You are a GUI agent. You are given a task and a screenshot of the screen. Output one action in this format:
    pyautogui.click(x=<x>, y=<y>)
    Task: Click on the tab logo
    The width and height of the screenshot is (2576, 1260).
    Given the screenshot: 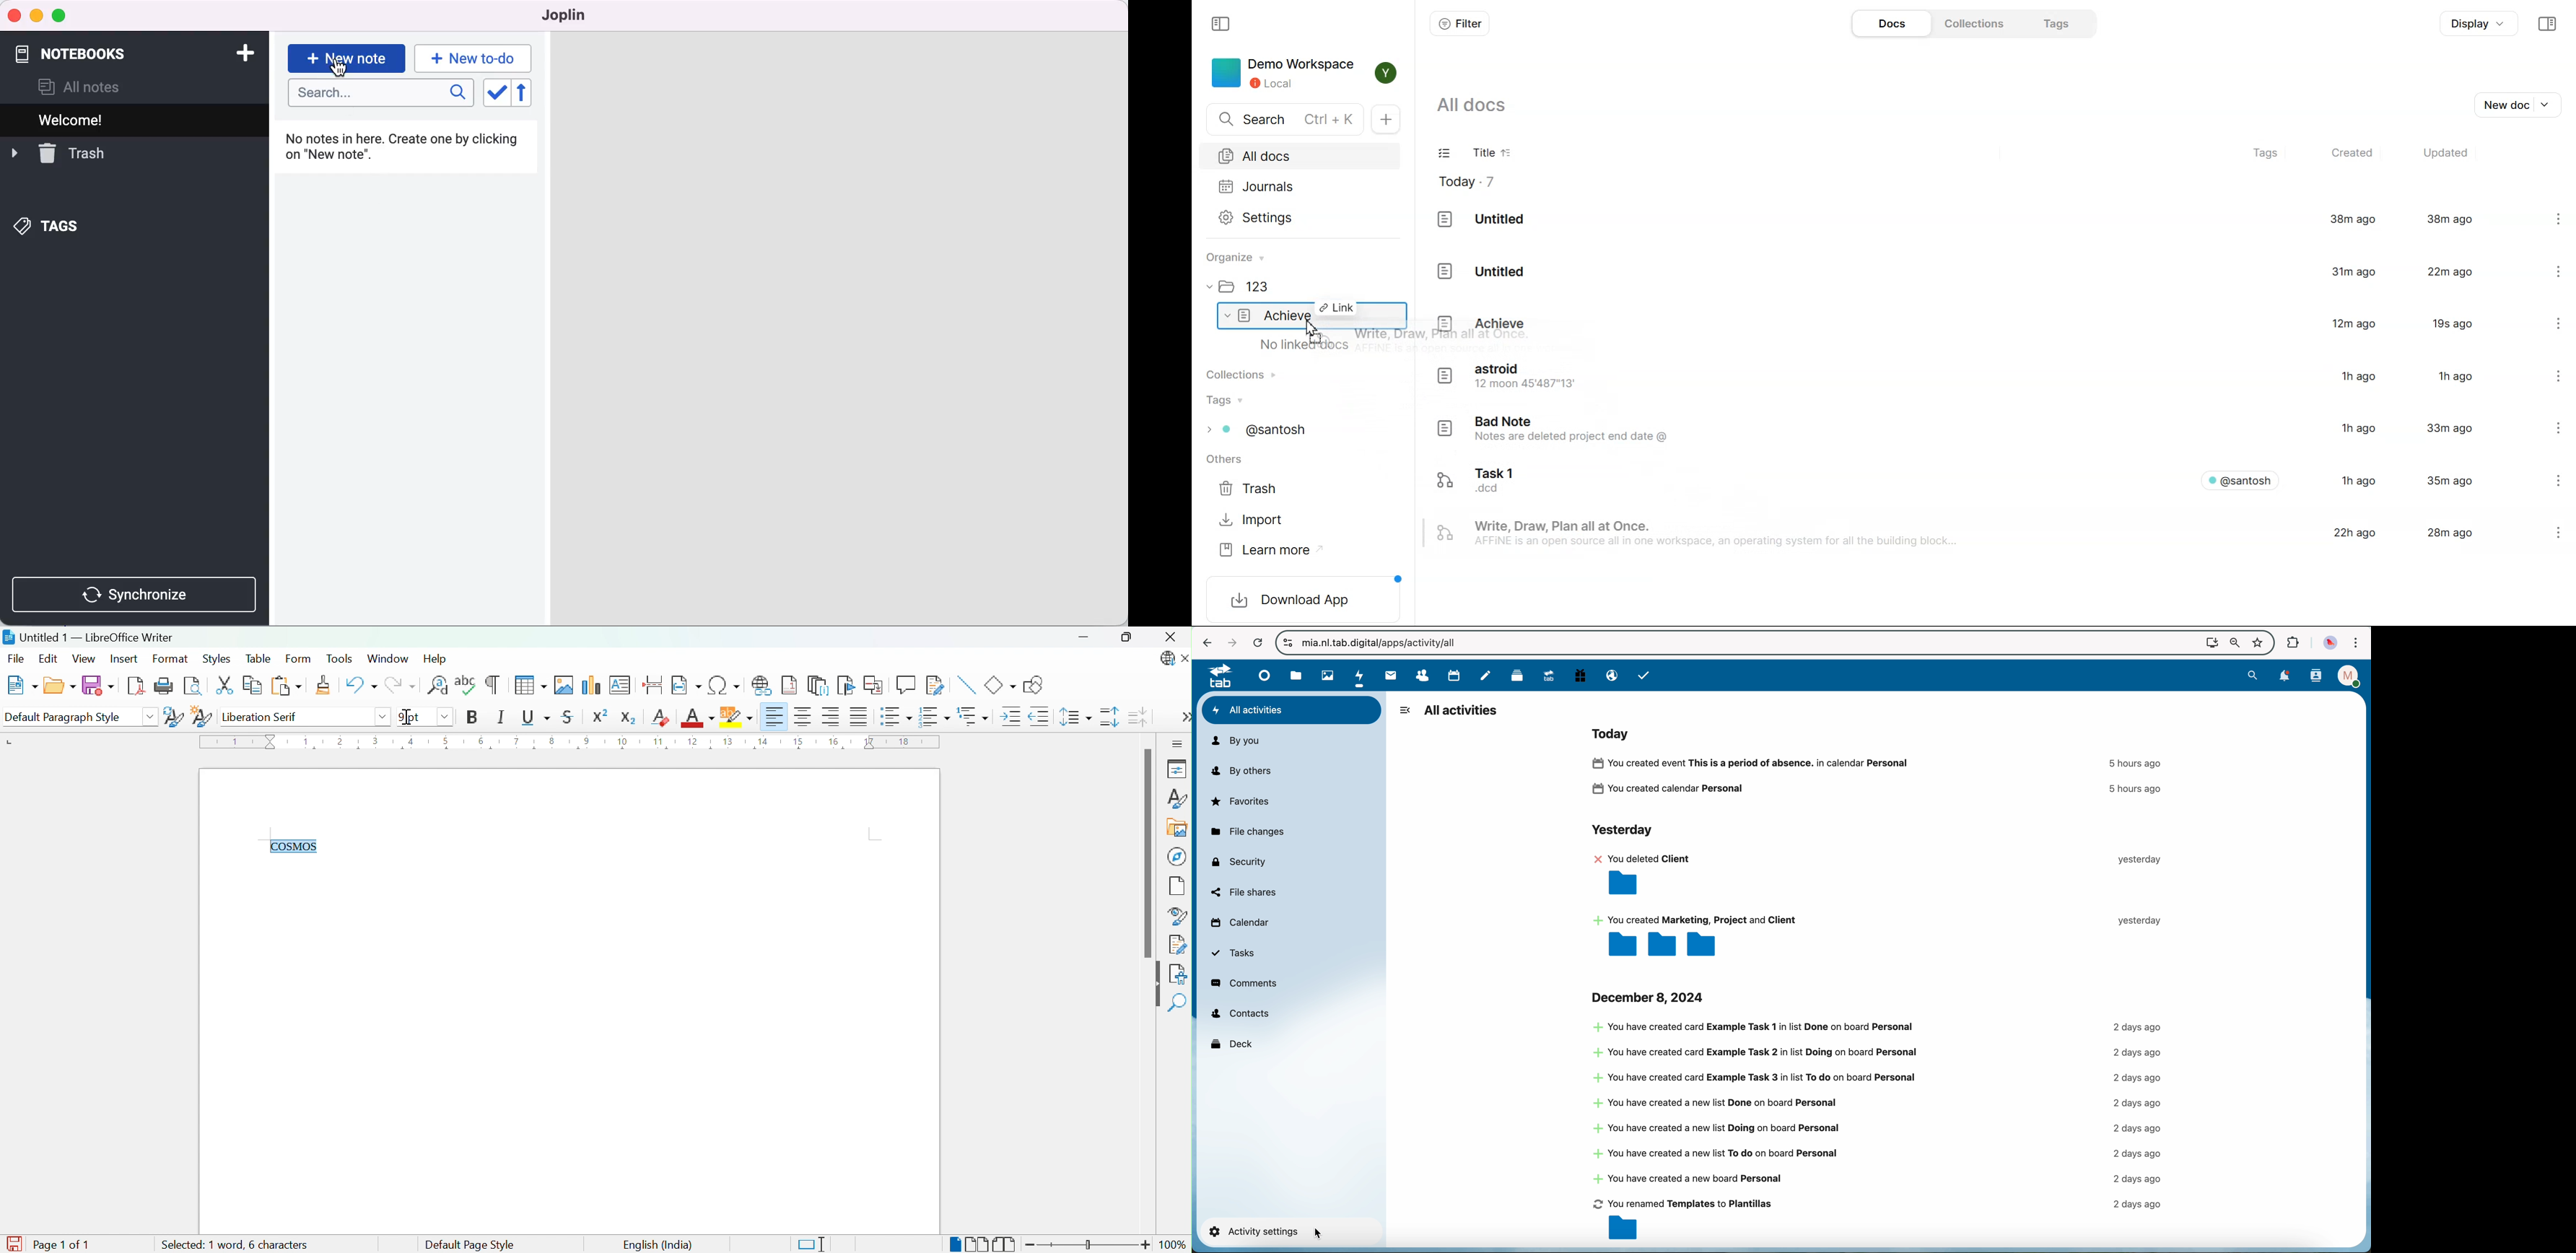 What is the action you would take?
    pyautogui.click(x=1216, y=677)
    